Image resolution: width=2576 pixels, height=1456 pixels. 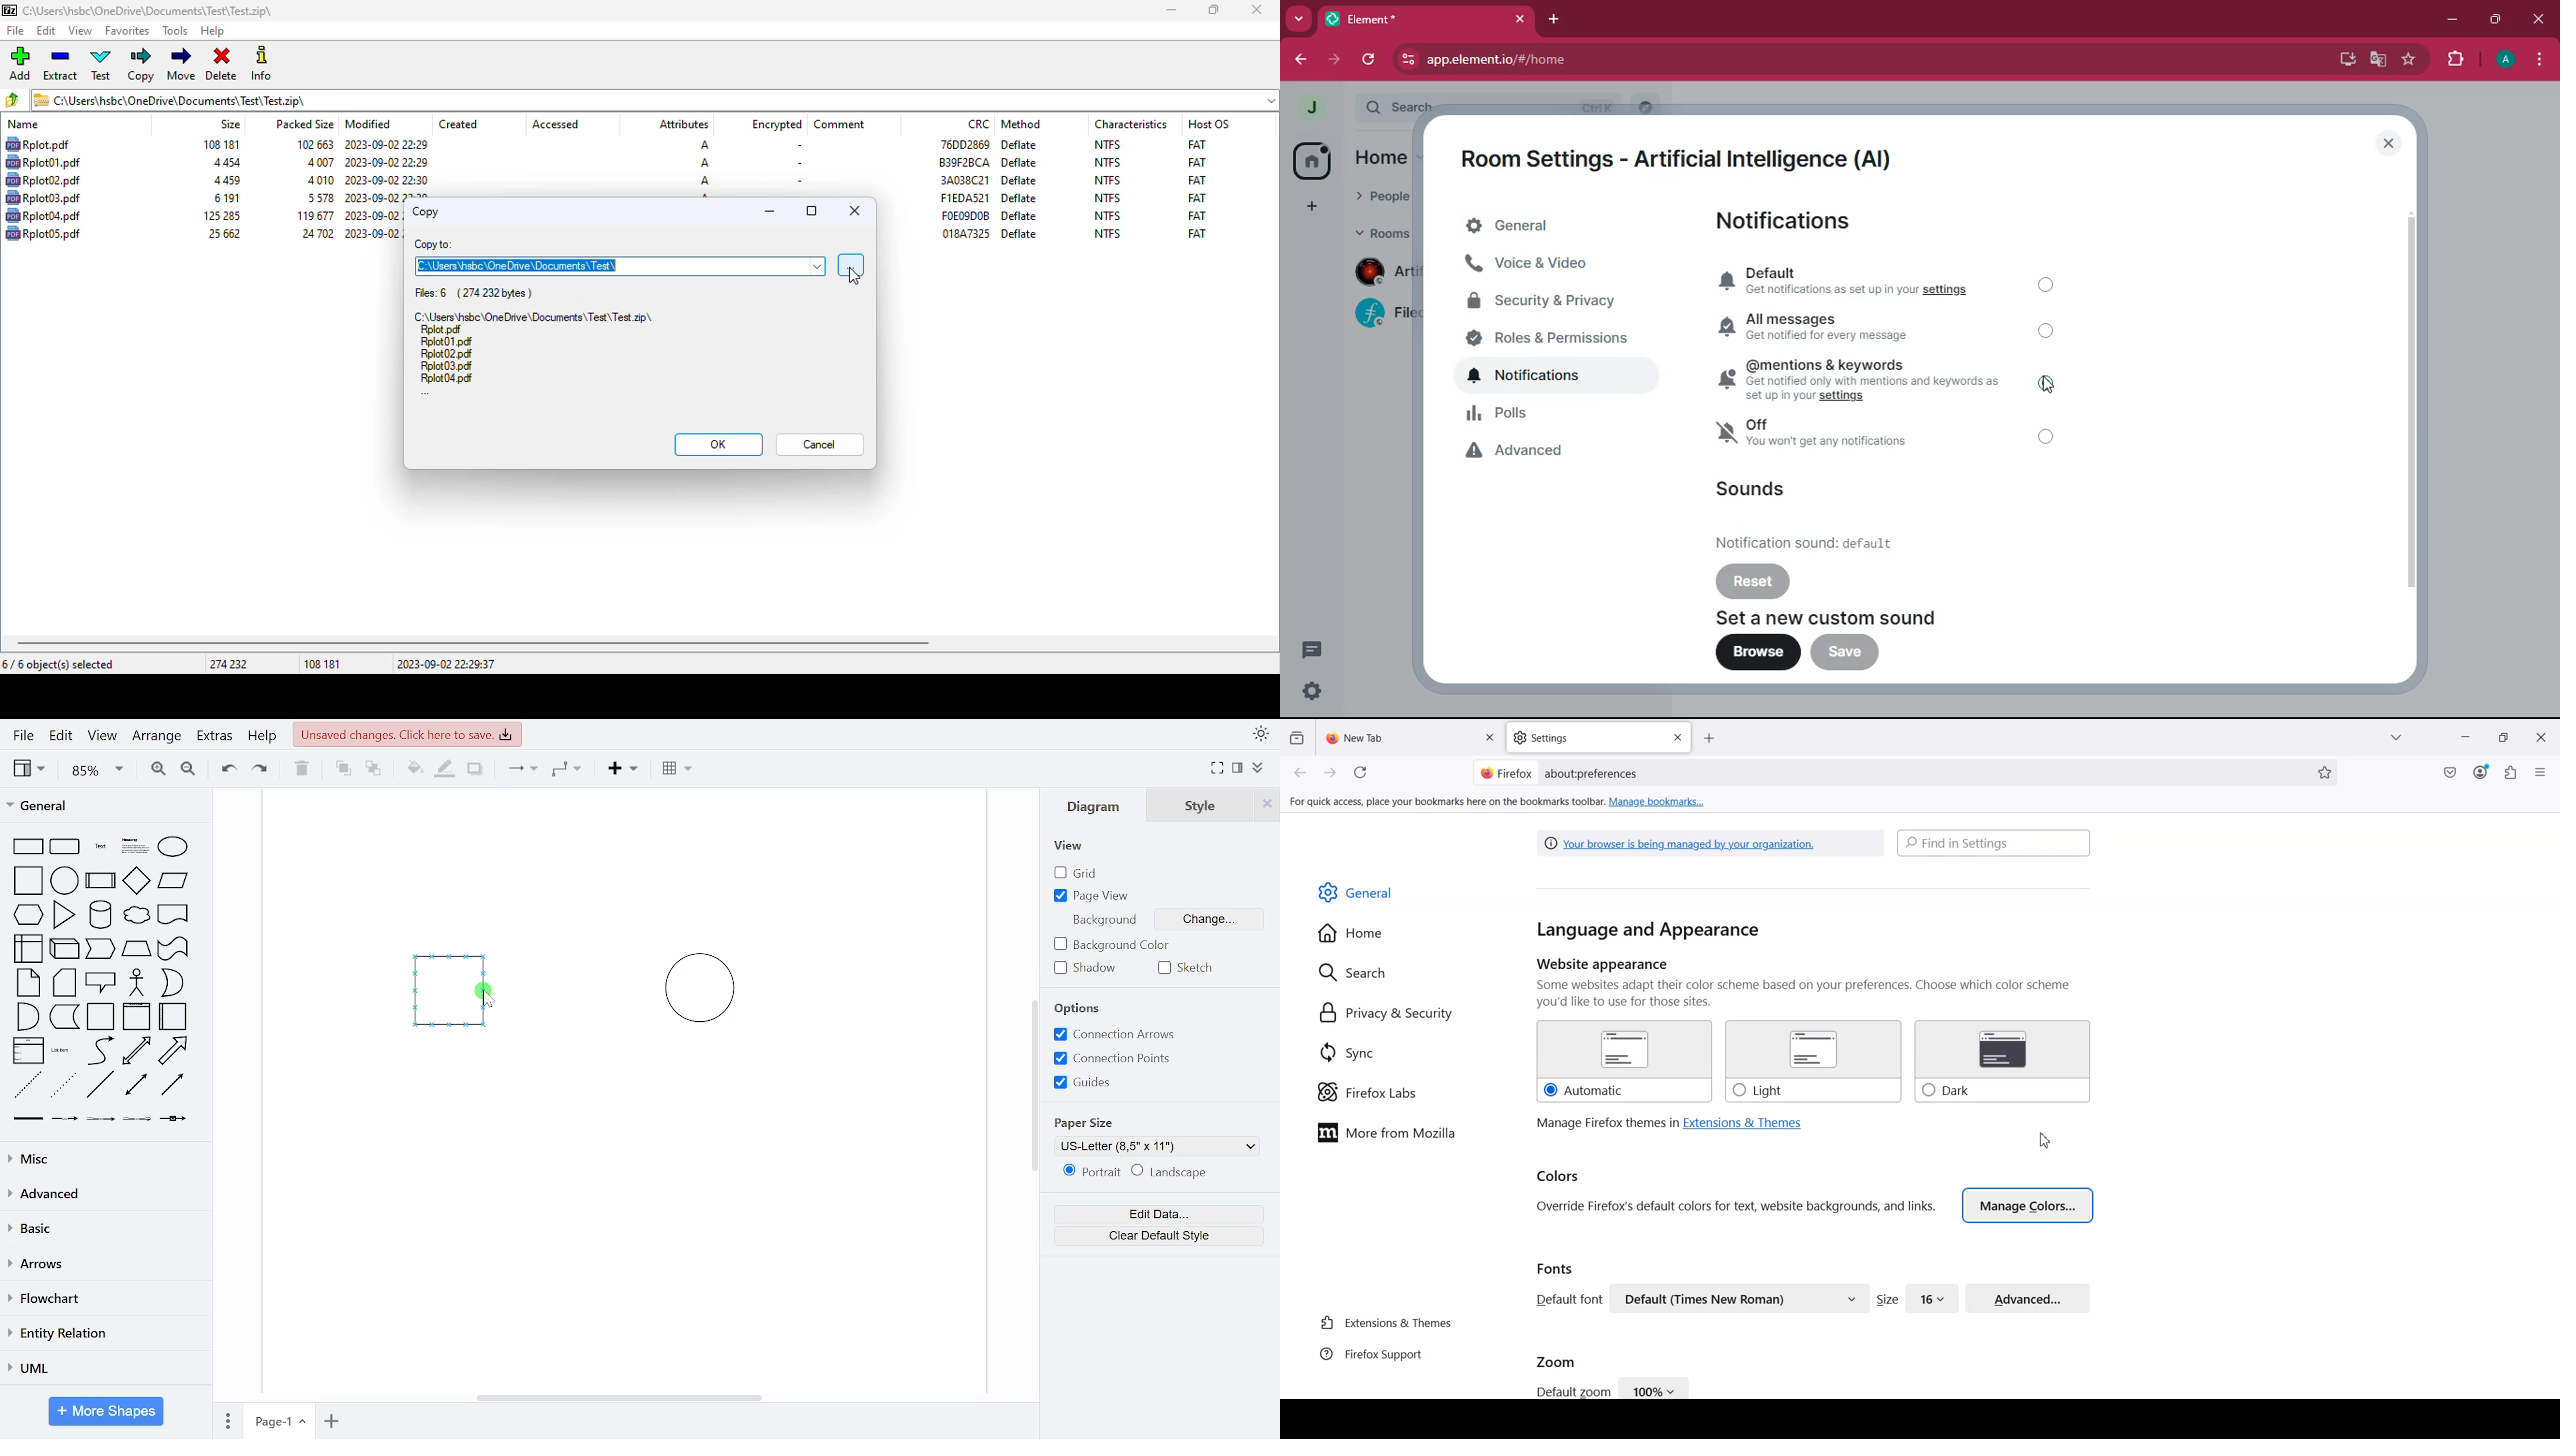 What do you see at coordinates (172, 1084) in the screenshot?
I see `directional connector` at bounding box center [172, 1084].